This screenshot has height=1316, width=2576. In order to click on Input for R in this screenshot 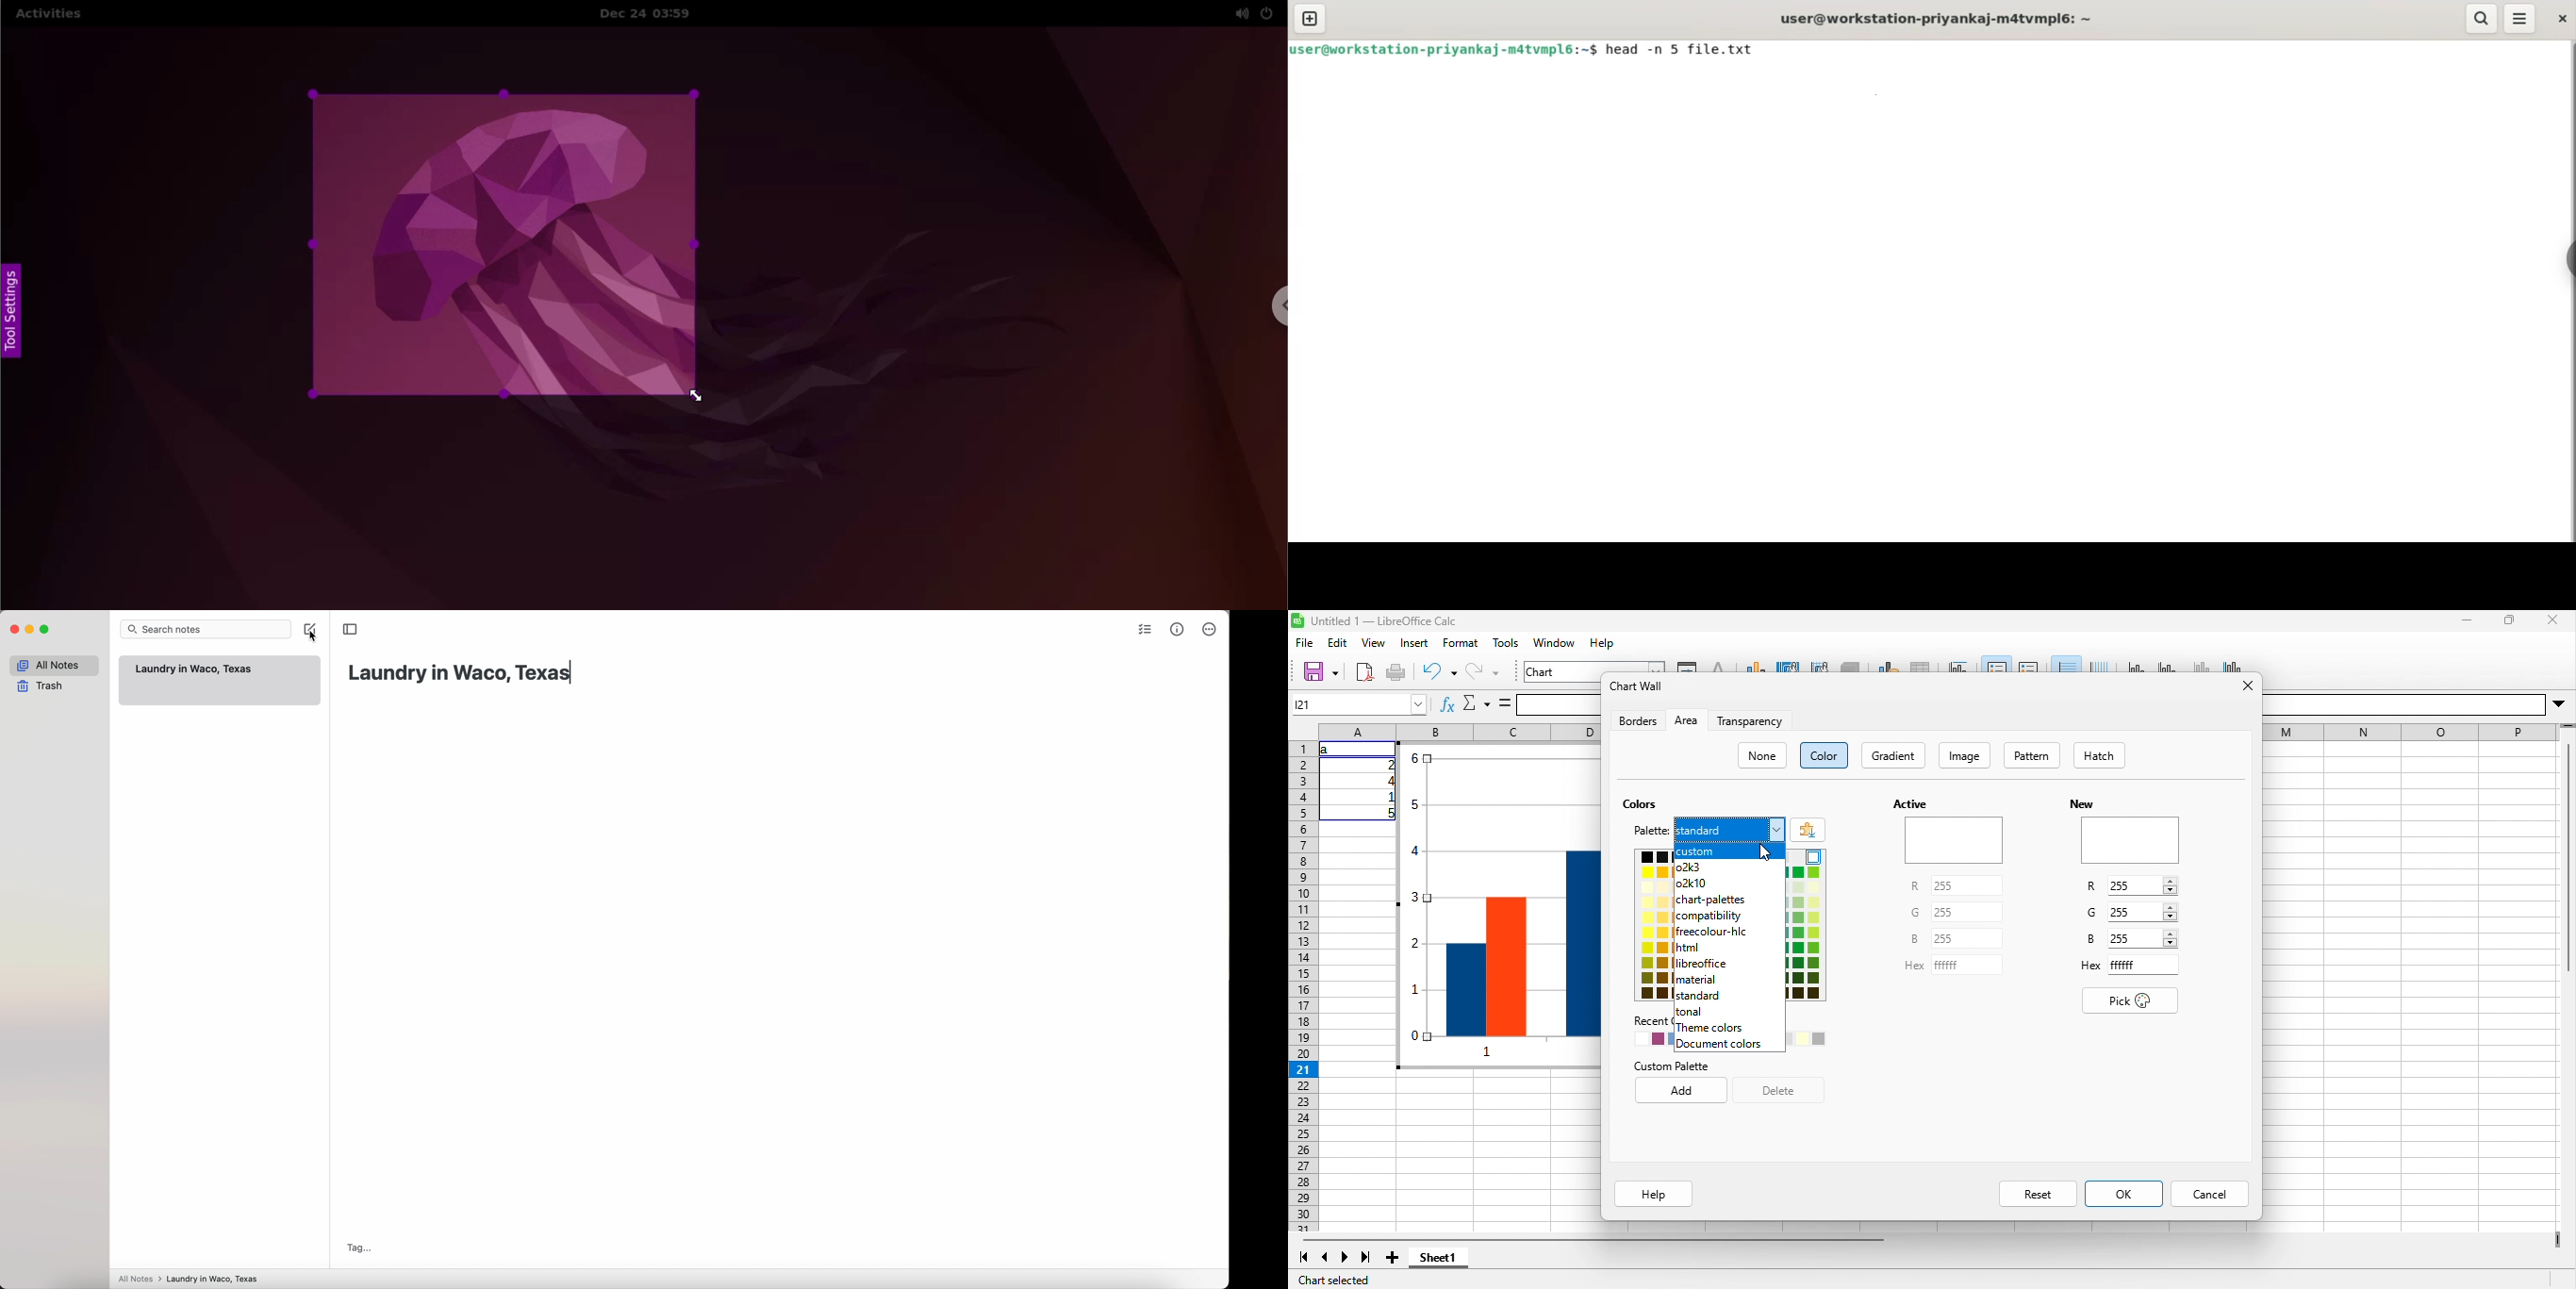, I will do `click(1967, 885)`.